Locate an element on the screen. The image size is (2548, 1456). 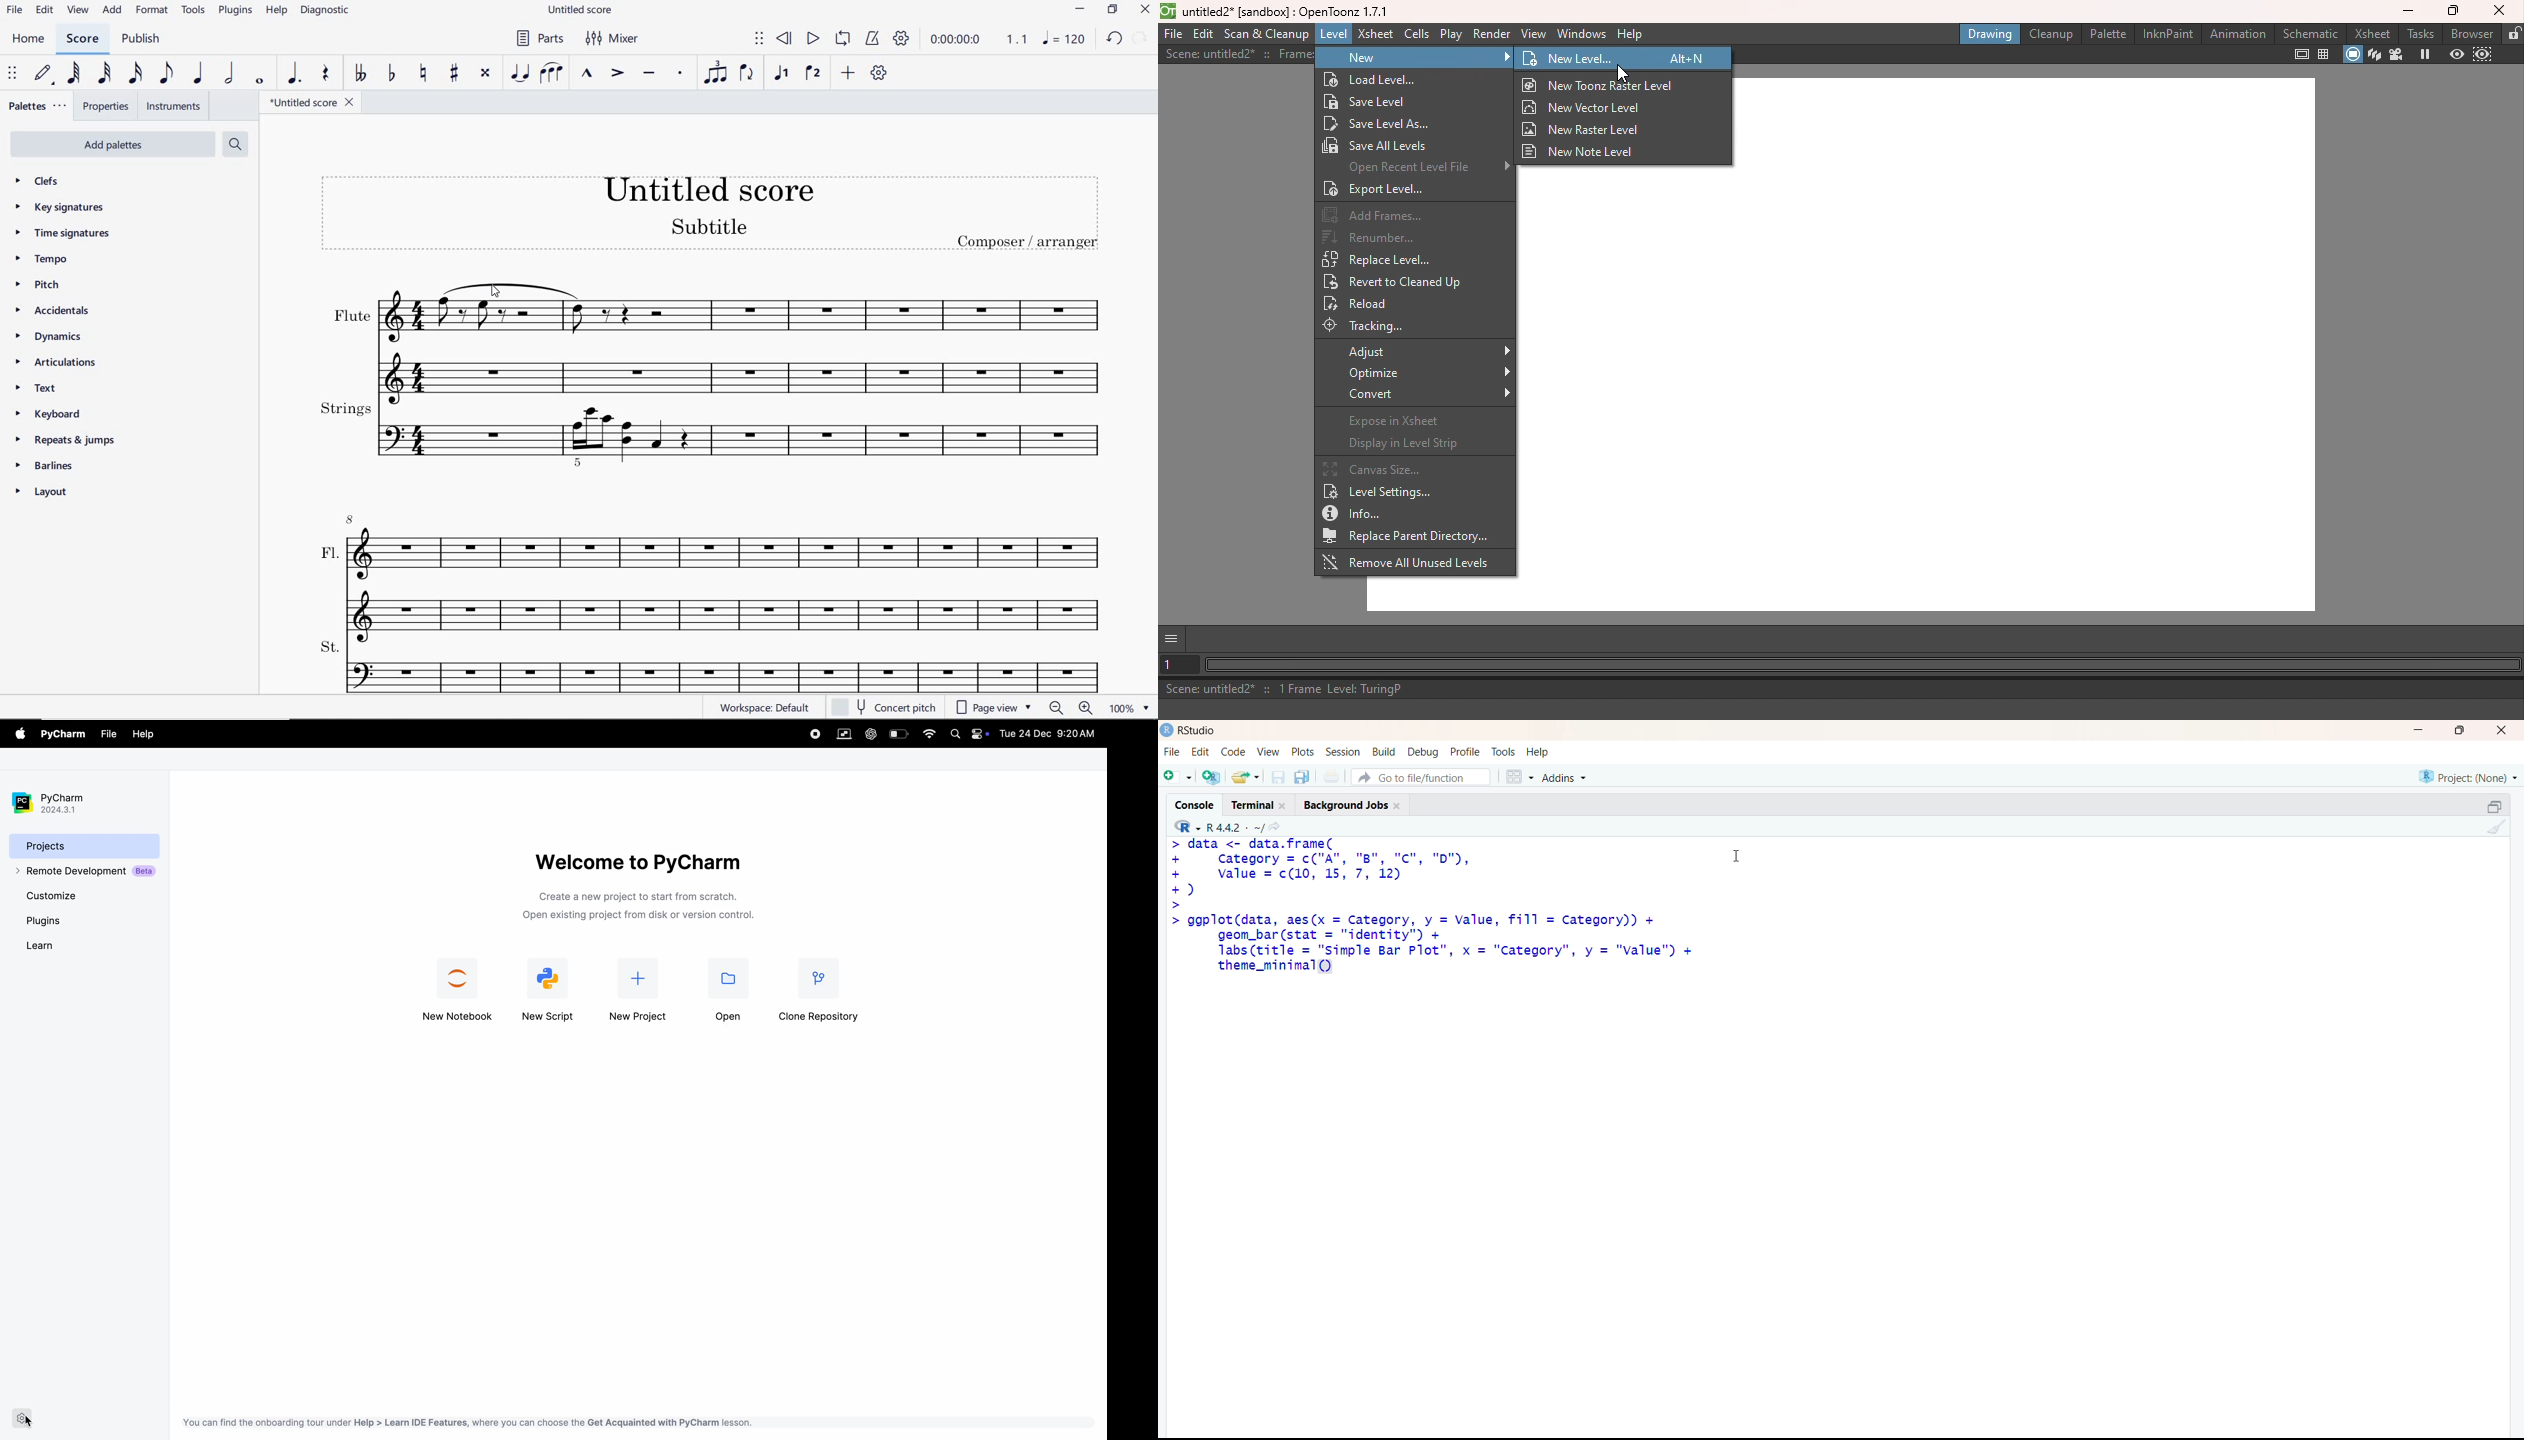
build is located at coordinates (1383, 752).